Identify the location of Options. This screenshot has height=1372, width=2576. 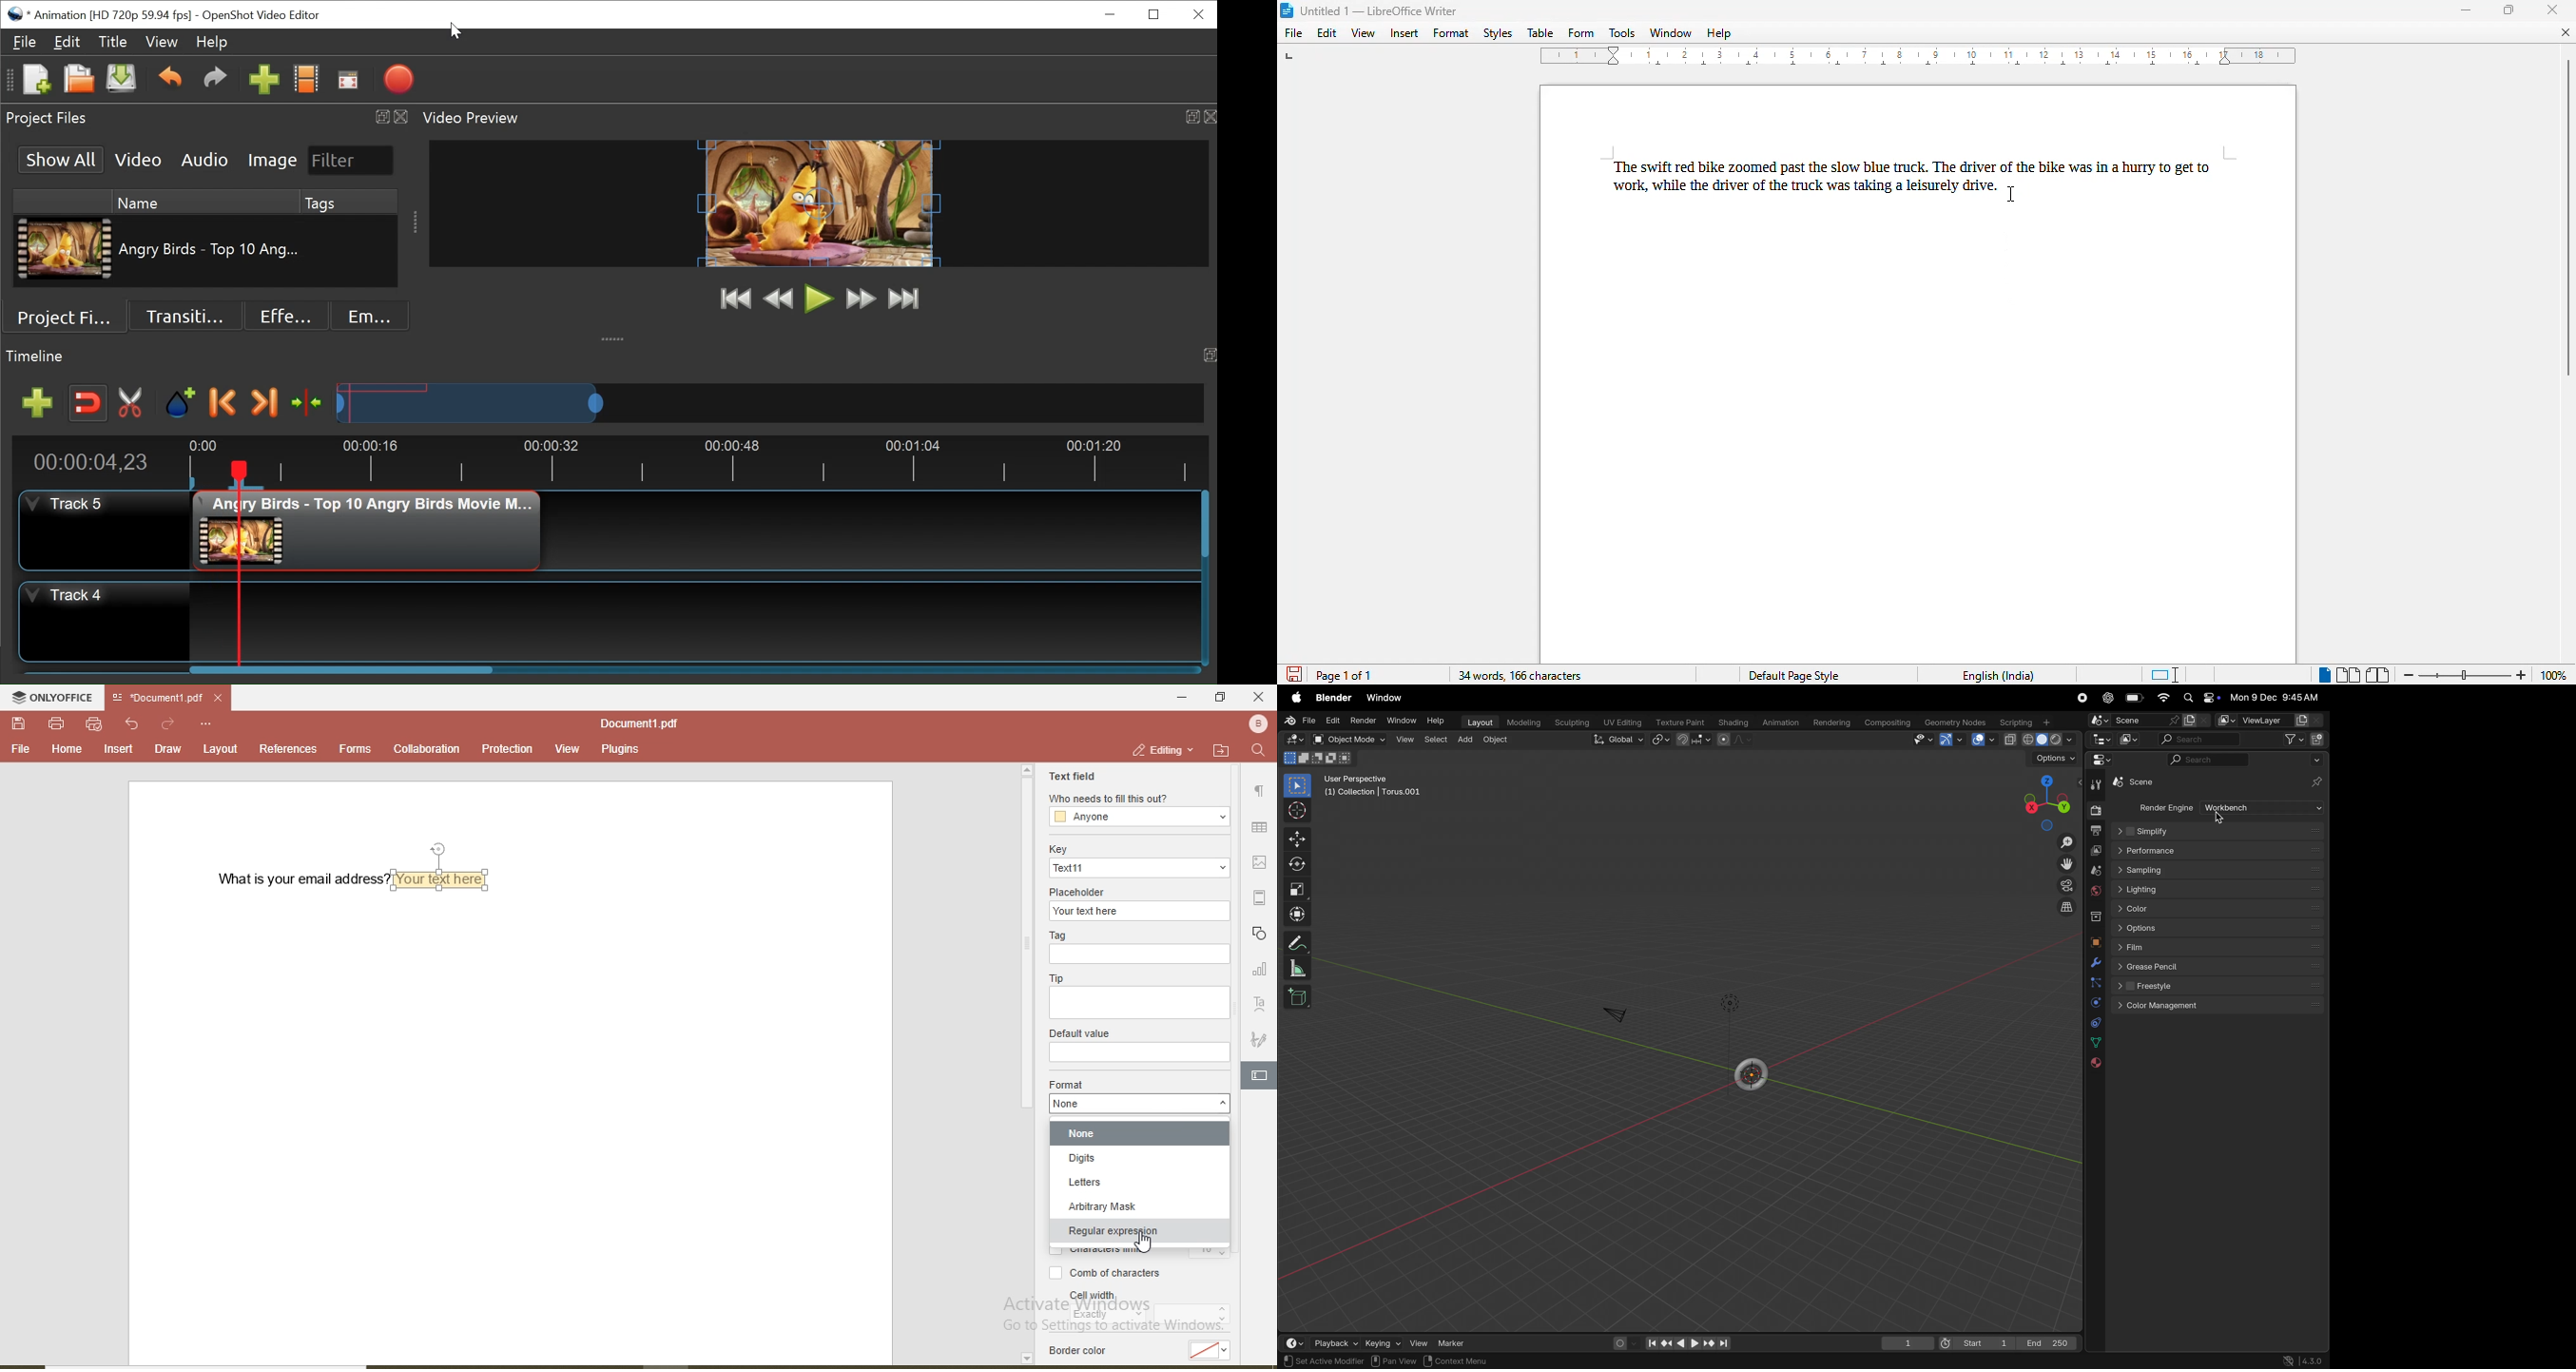
(2052, 758).